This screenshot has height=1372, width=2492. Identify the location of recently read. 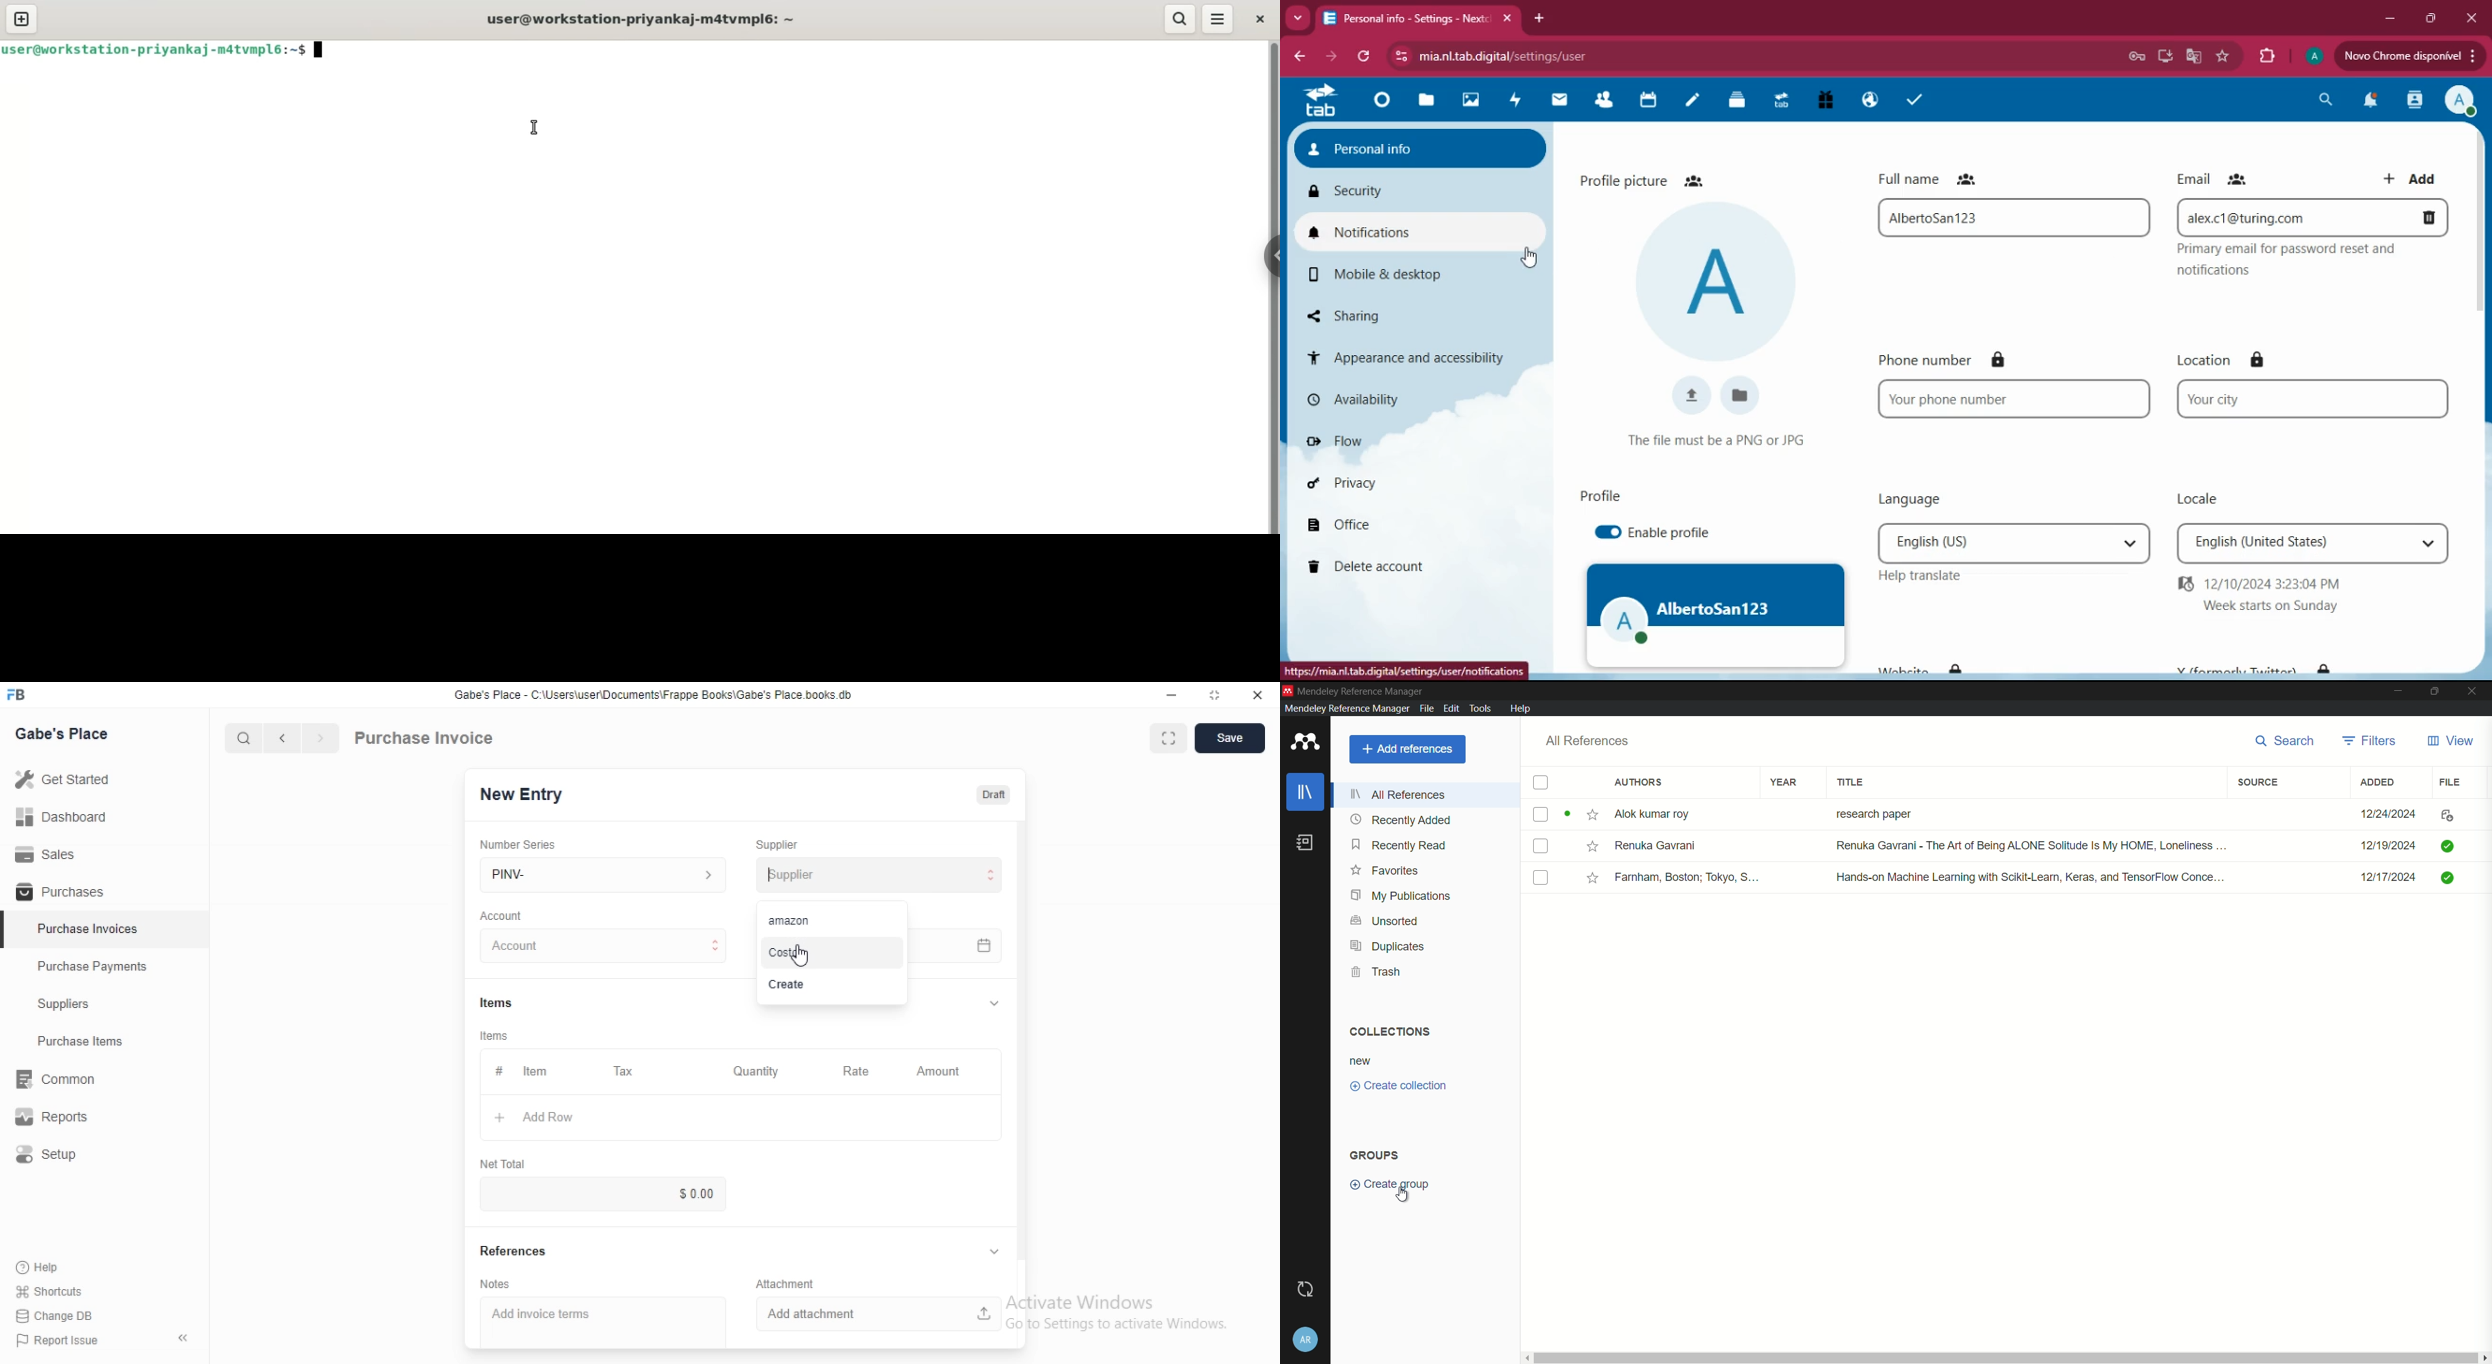
(1400, 846).